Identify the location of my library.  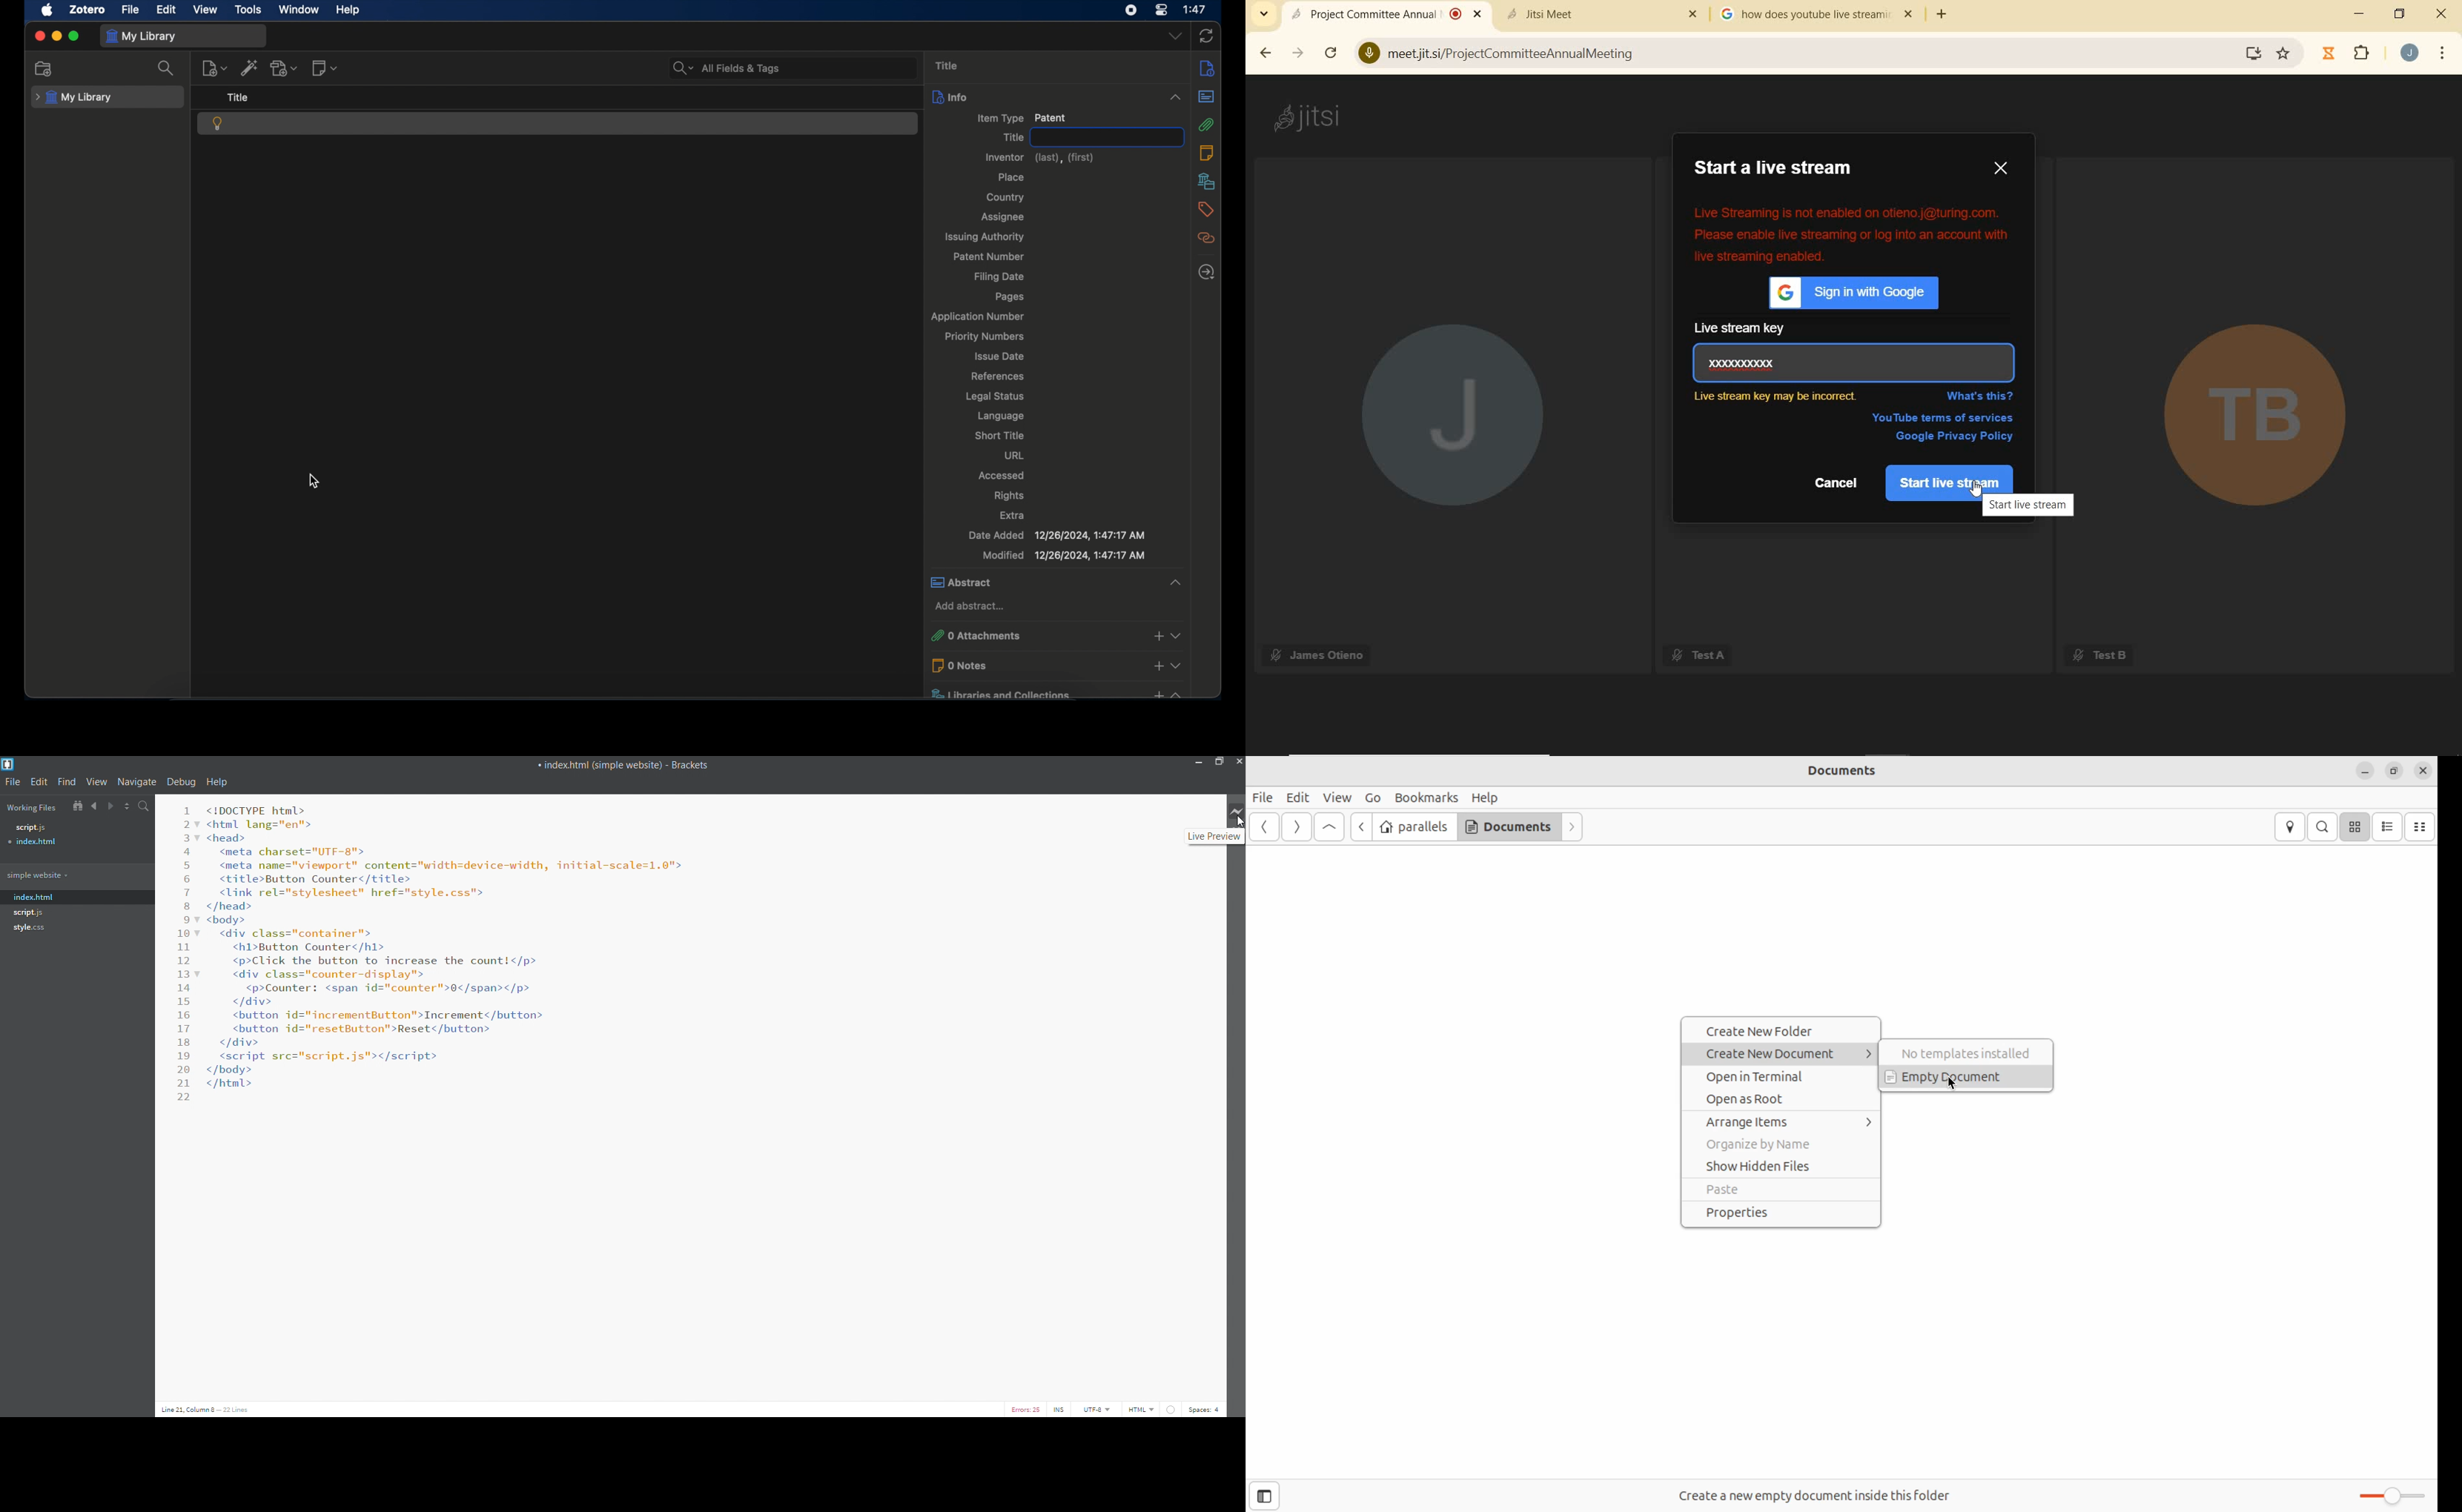
(143, 36).